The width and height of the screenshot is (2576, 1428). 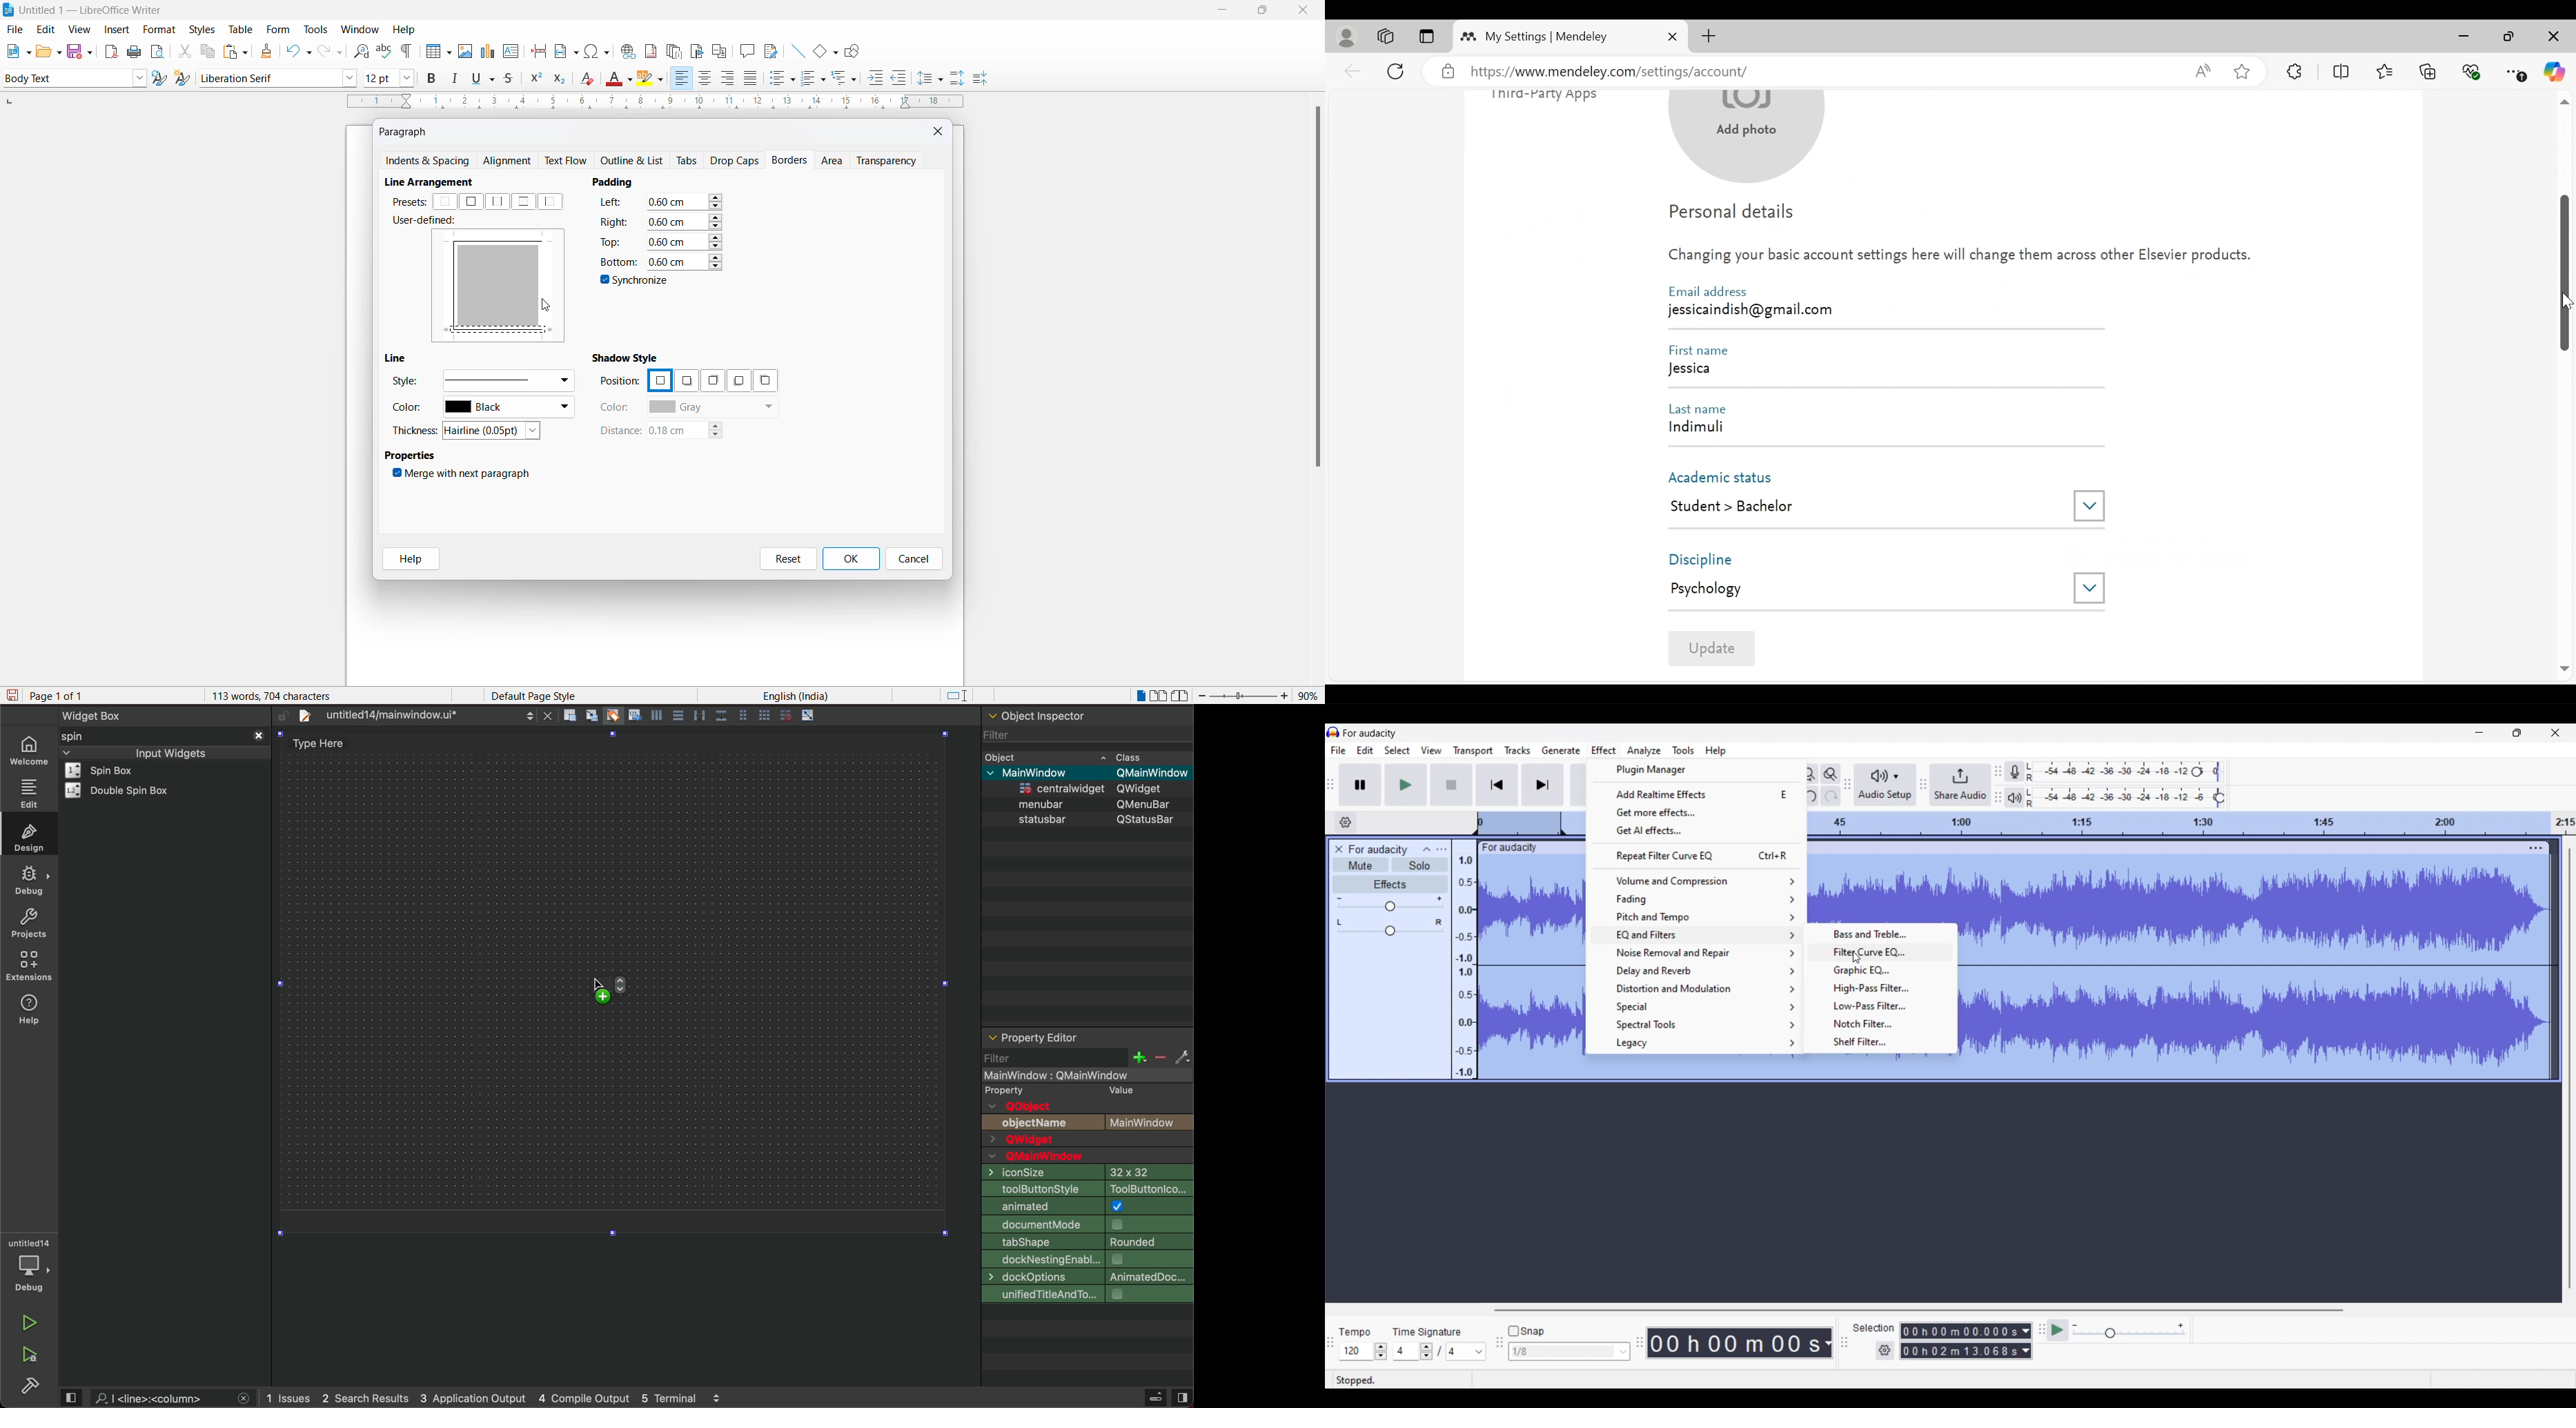 What do you see at coordinates (2220, 798) in the screenshot?
I see `Playback level header` at bounding box center [2220, 798].